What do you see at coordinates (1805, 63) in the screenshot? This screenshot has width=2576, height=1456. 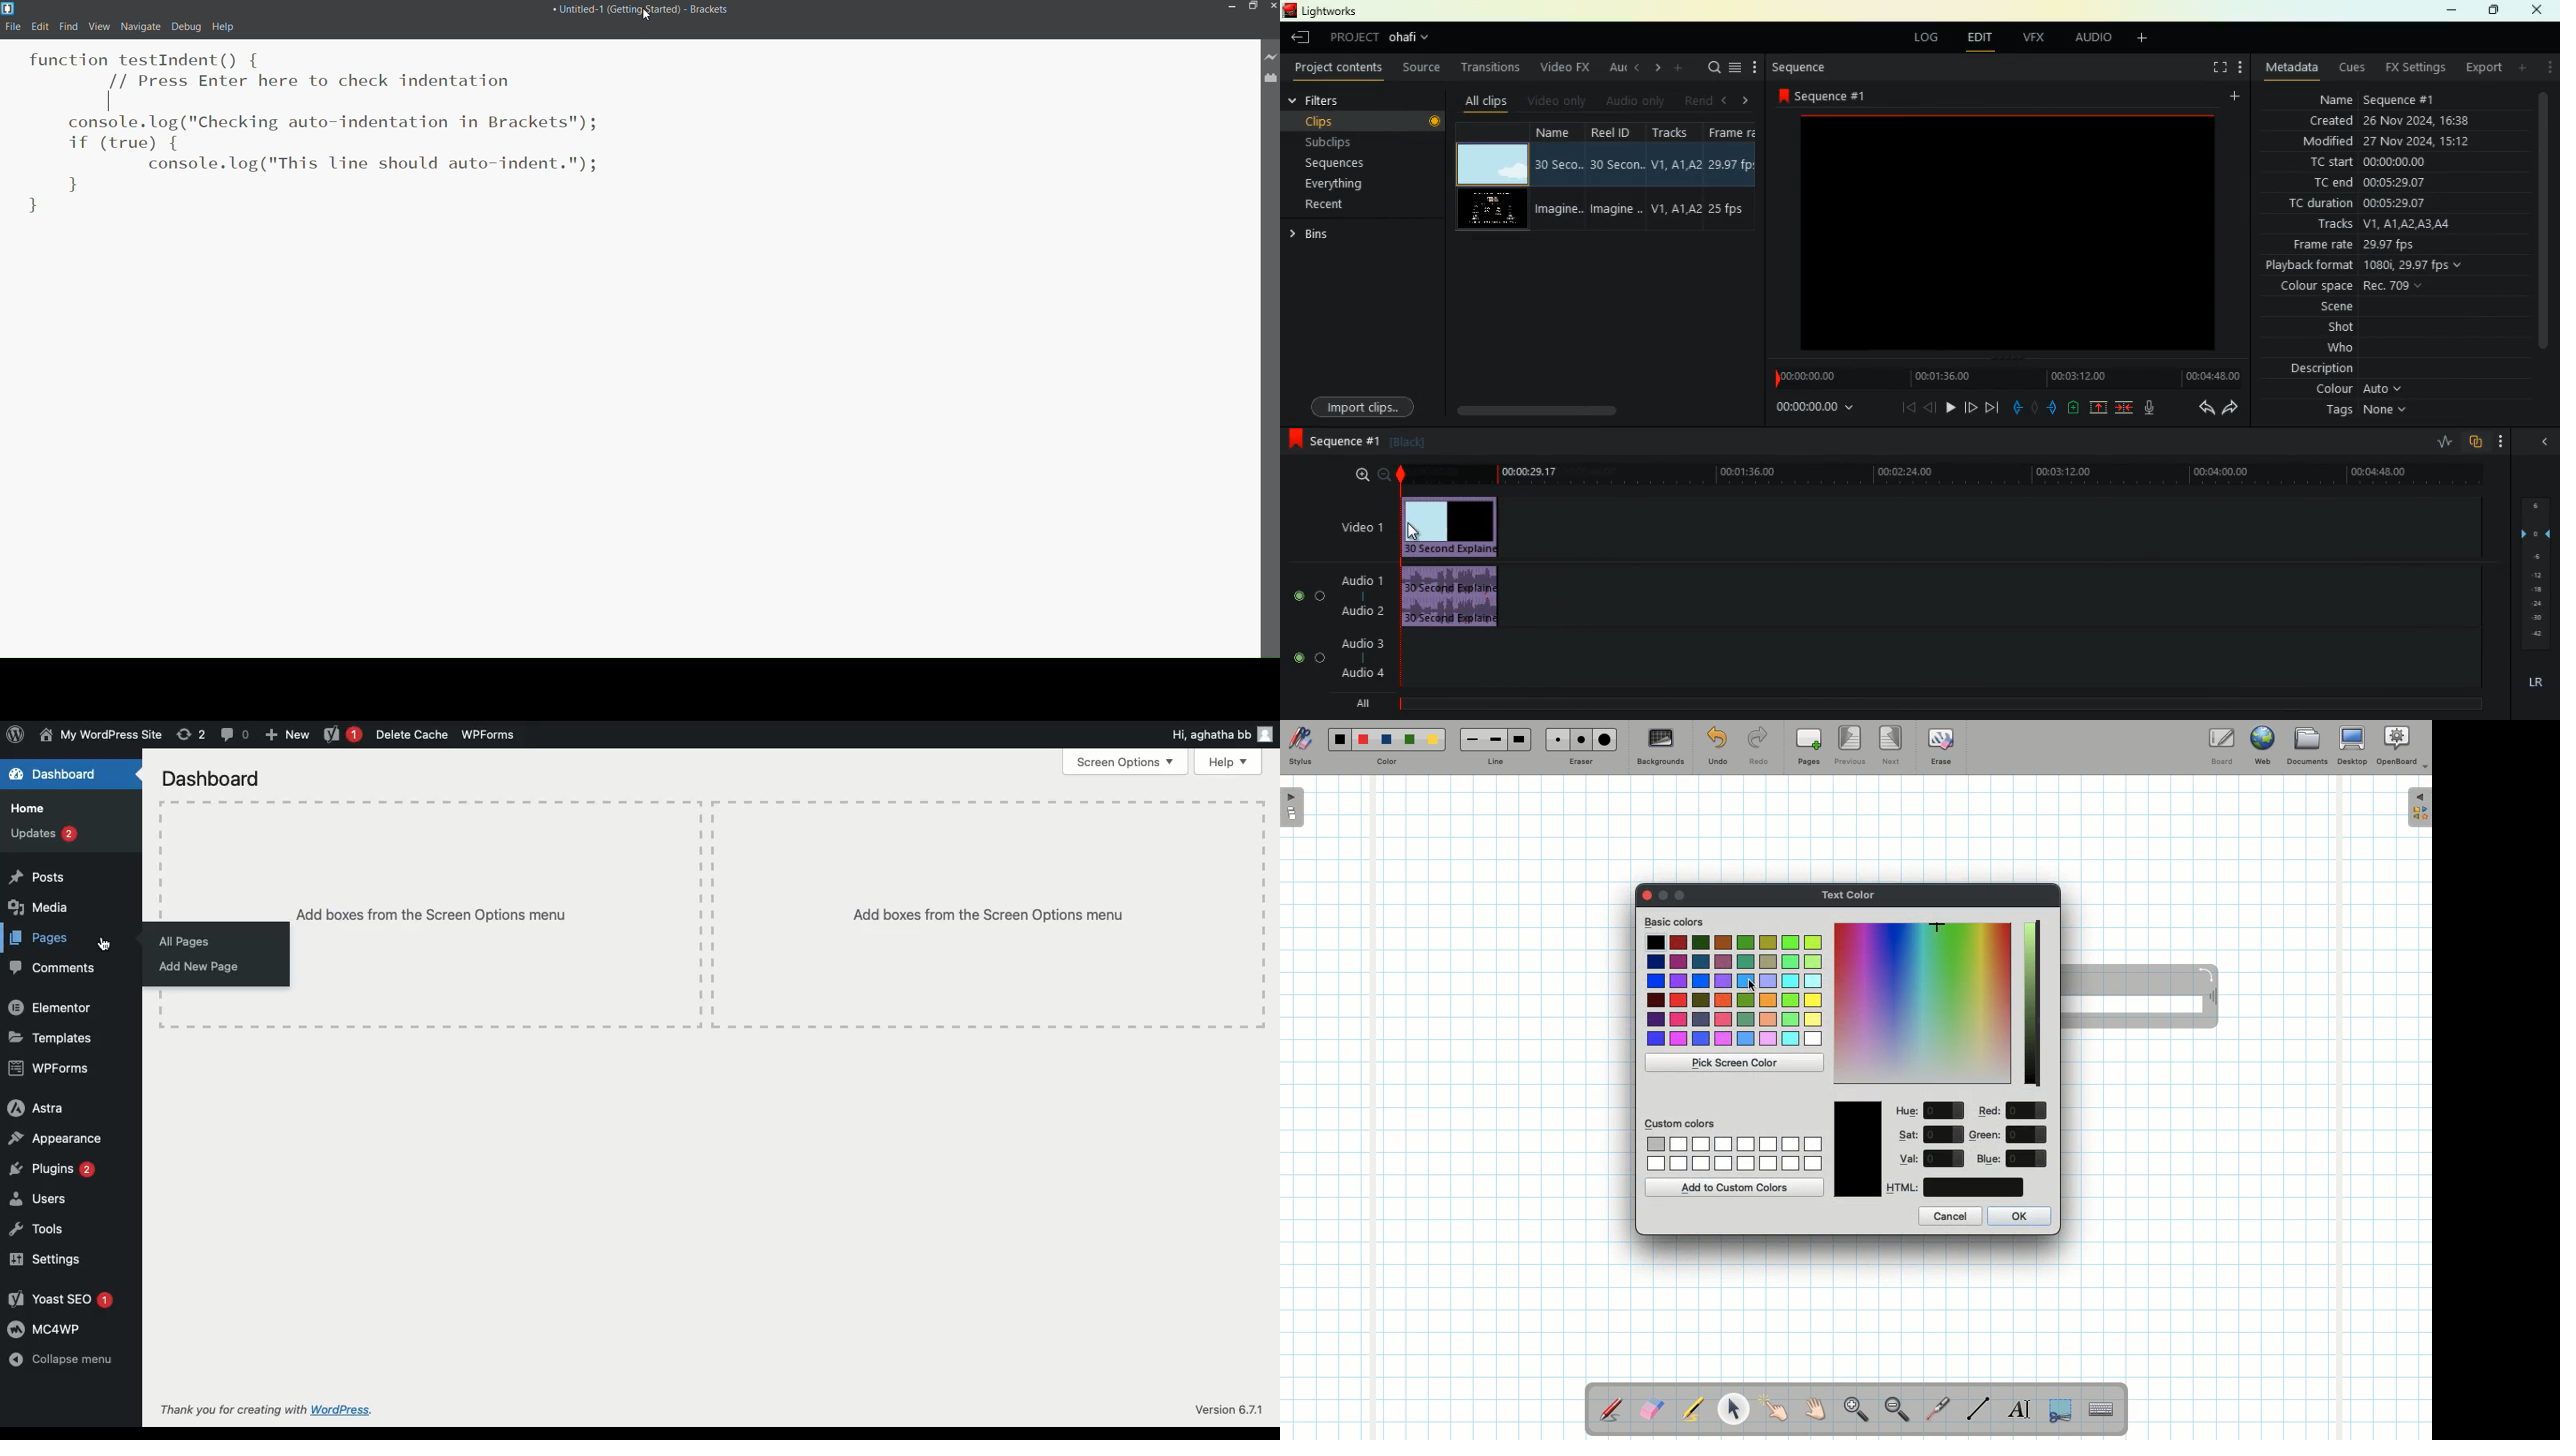 I see `sequence` at bounding box center [1805, 63].